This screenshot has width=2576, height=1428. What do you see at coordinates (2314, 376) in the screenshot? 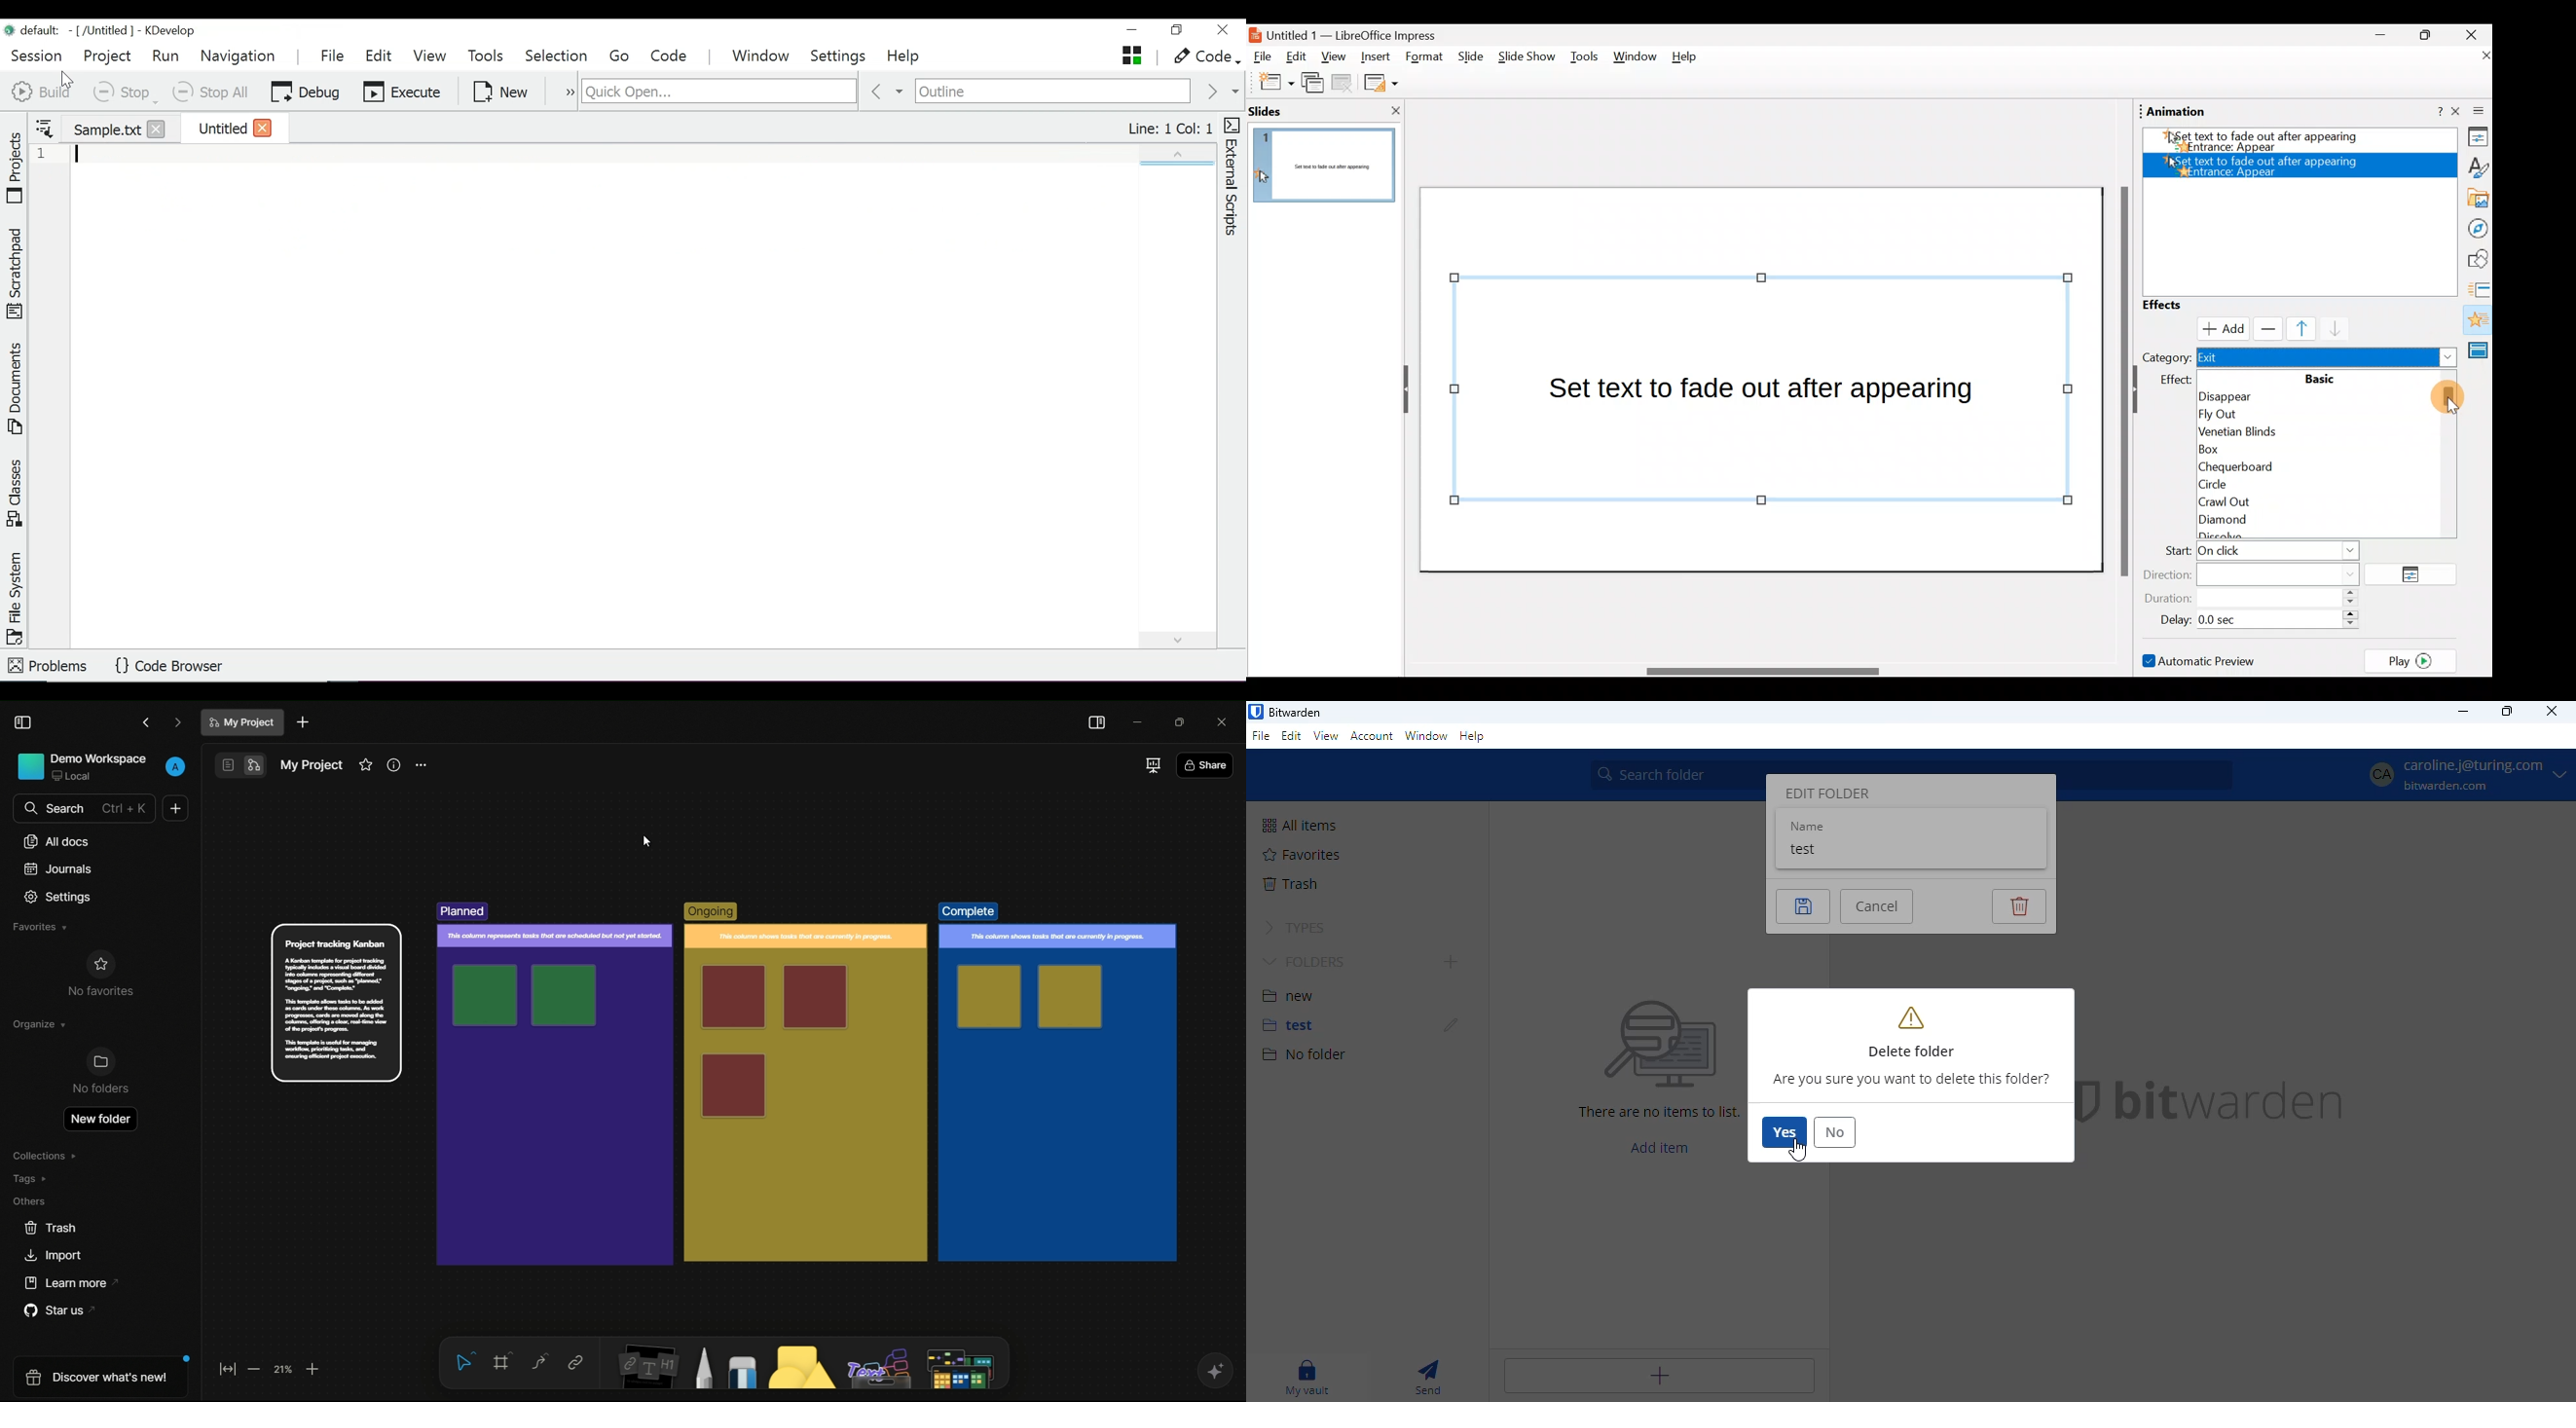
I see `Basic` at bounding box center [2314, 376].